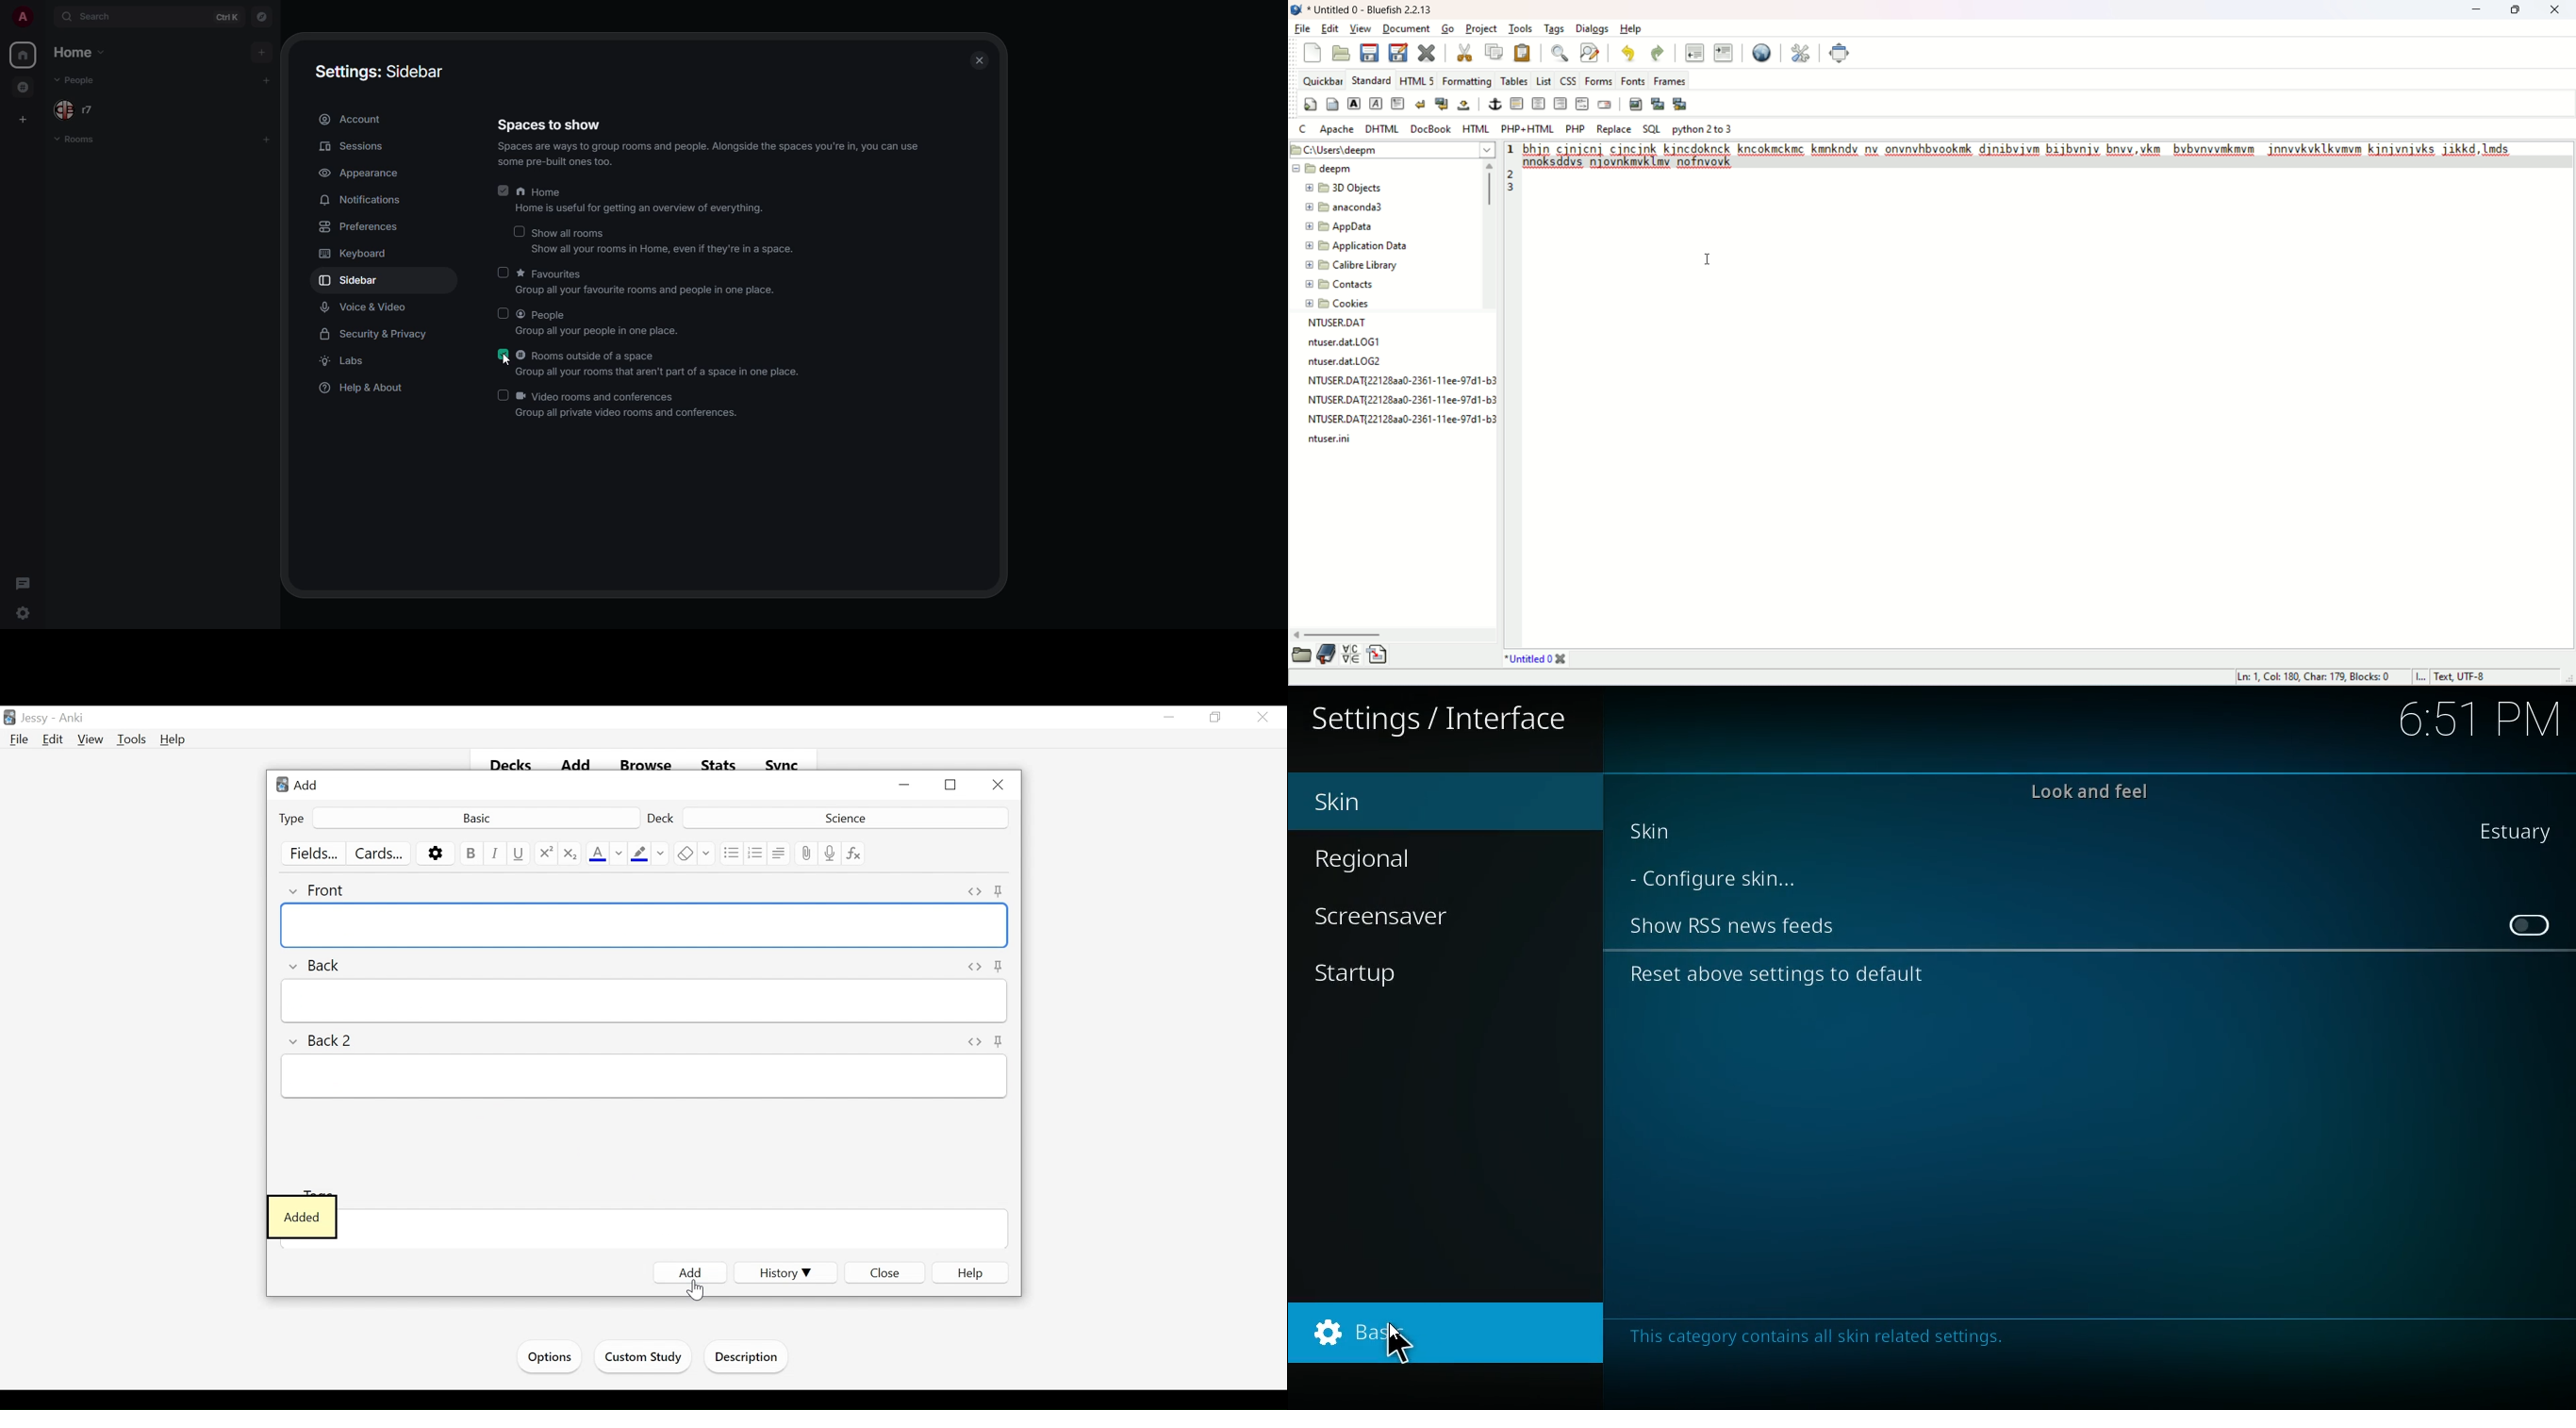  What do you see at coordinates (641, 201) in the screenshot?
I see `home` at bounding box center [641, 201].